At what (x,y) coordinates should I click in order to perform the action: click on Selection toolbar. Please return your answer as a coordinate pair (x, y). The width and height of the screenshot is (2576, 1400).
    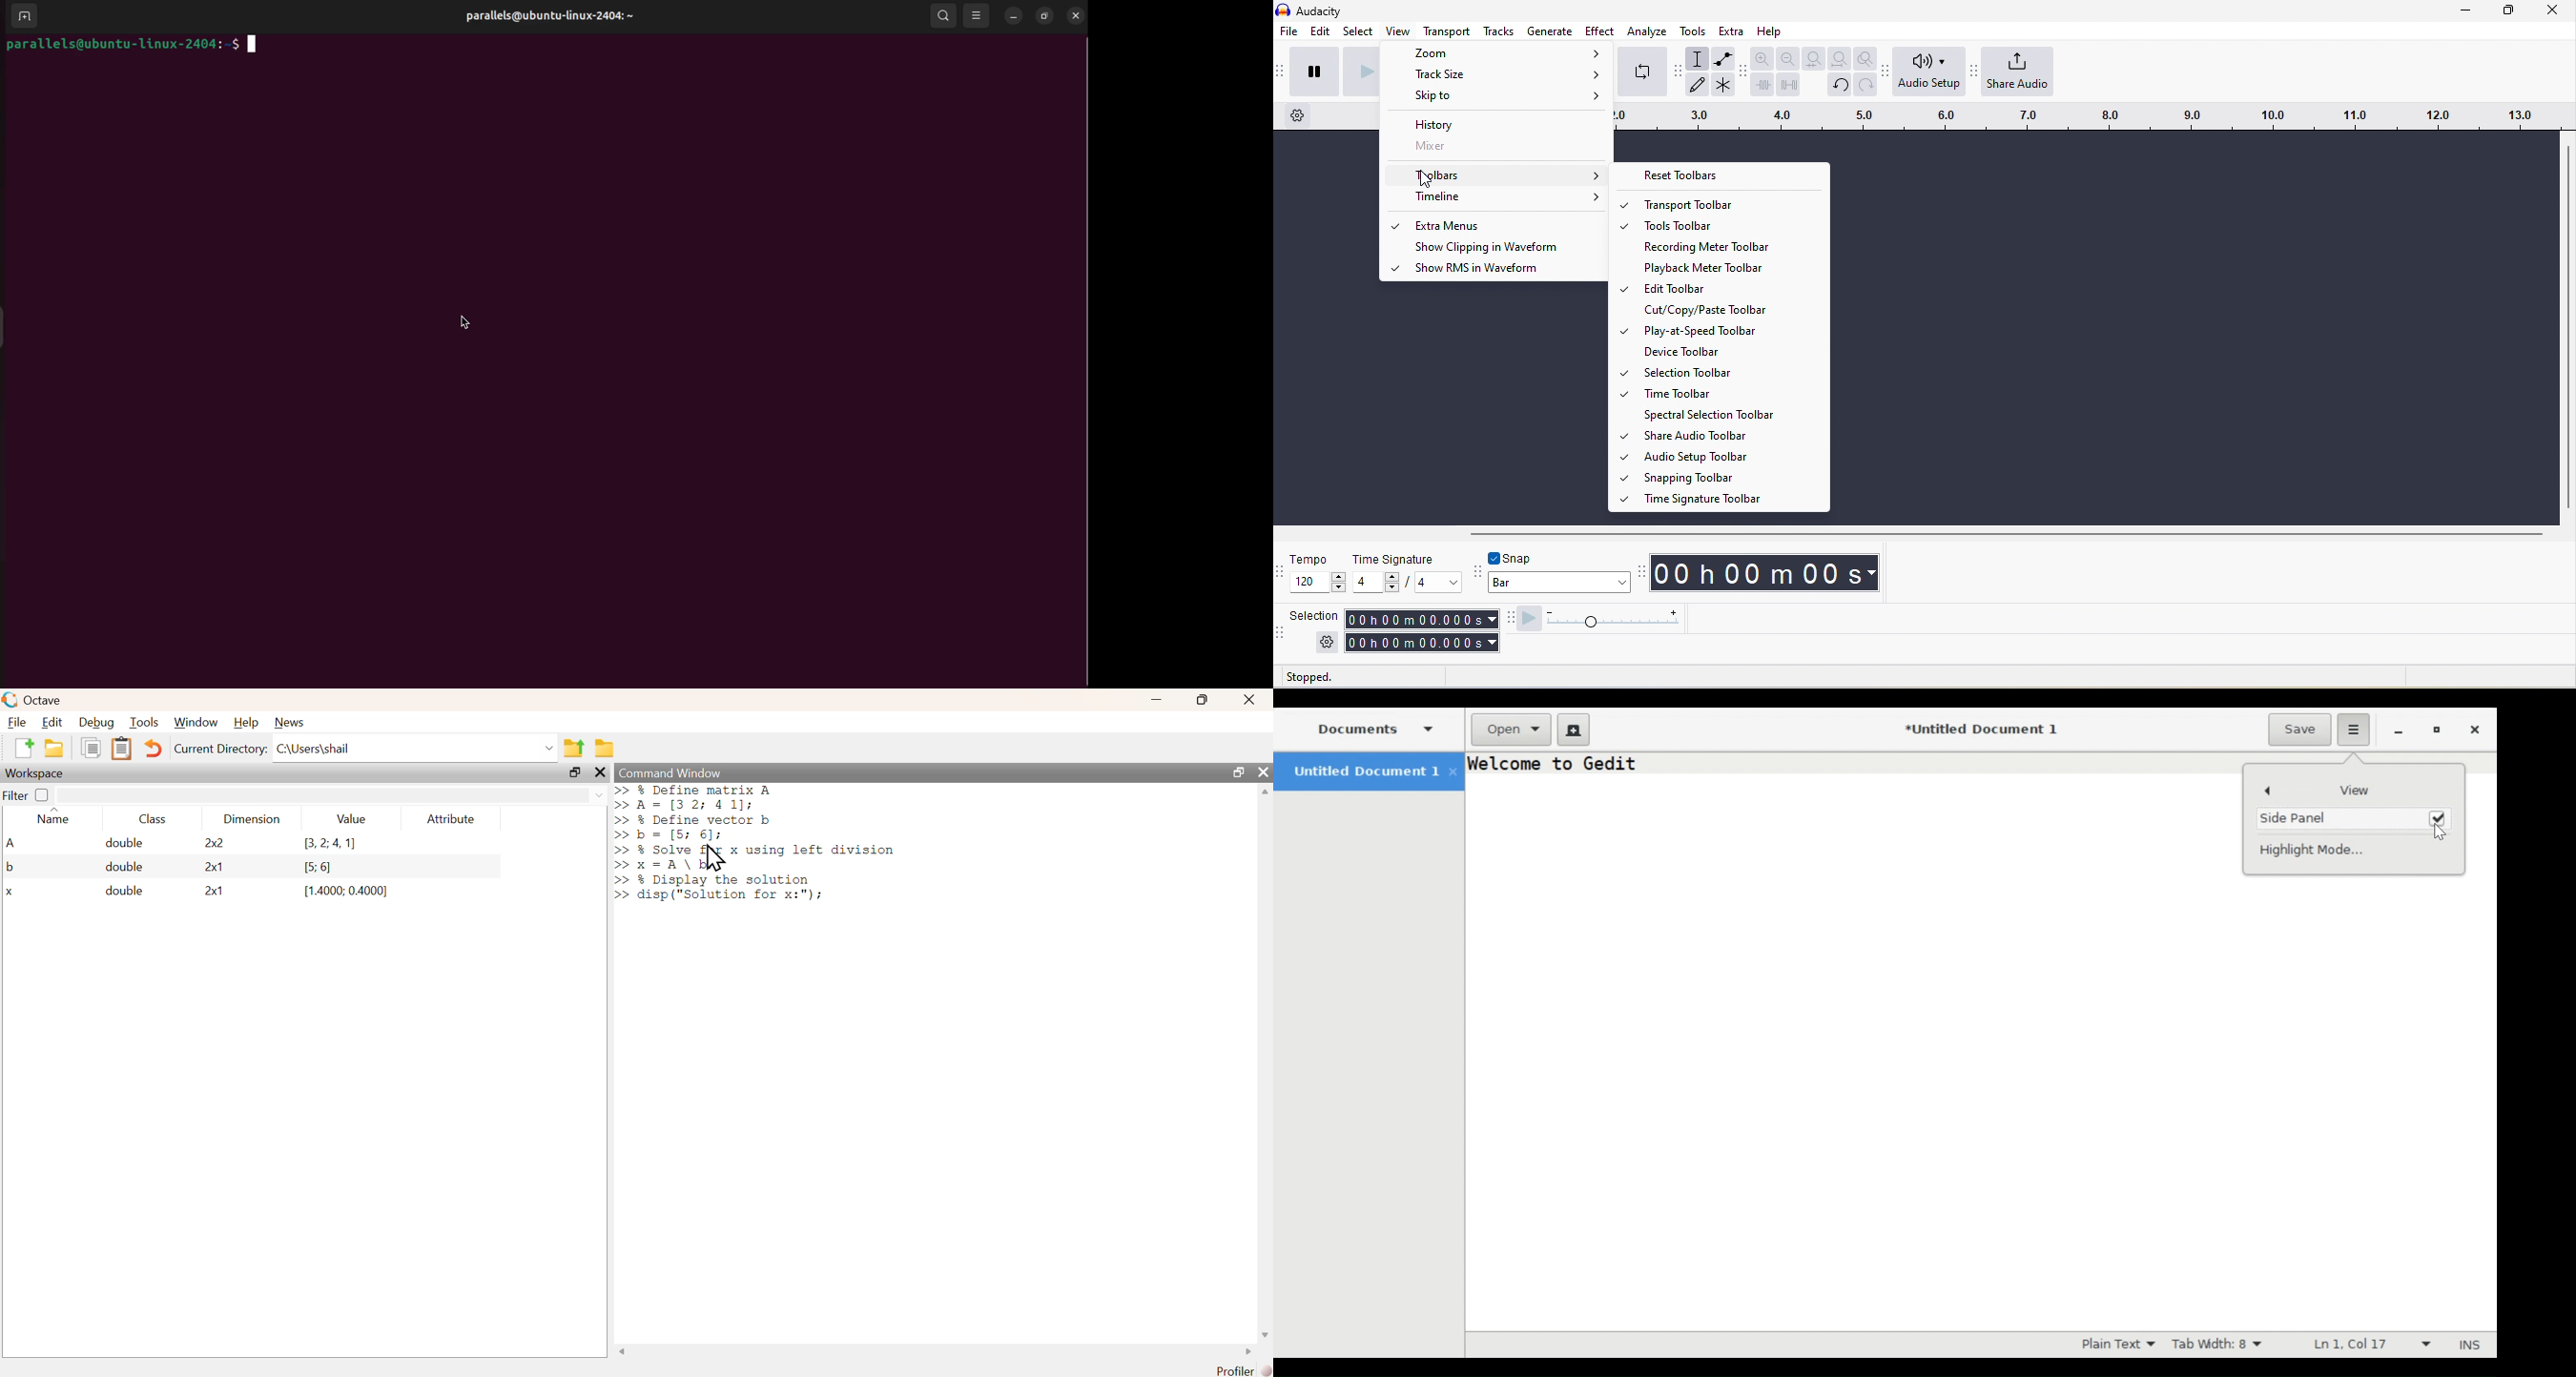
    Looking at the image, I should click on (1732, 372).